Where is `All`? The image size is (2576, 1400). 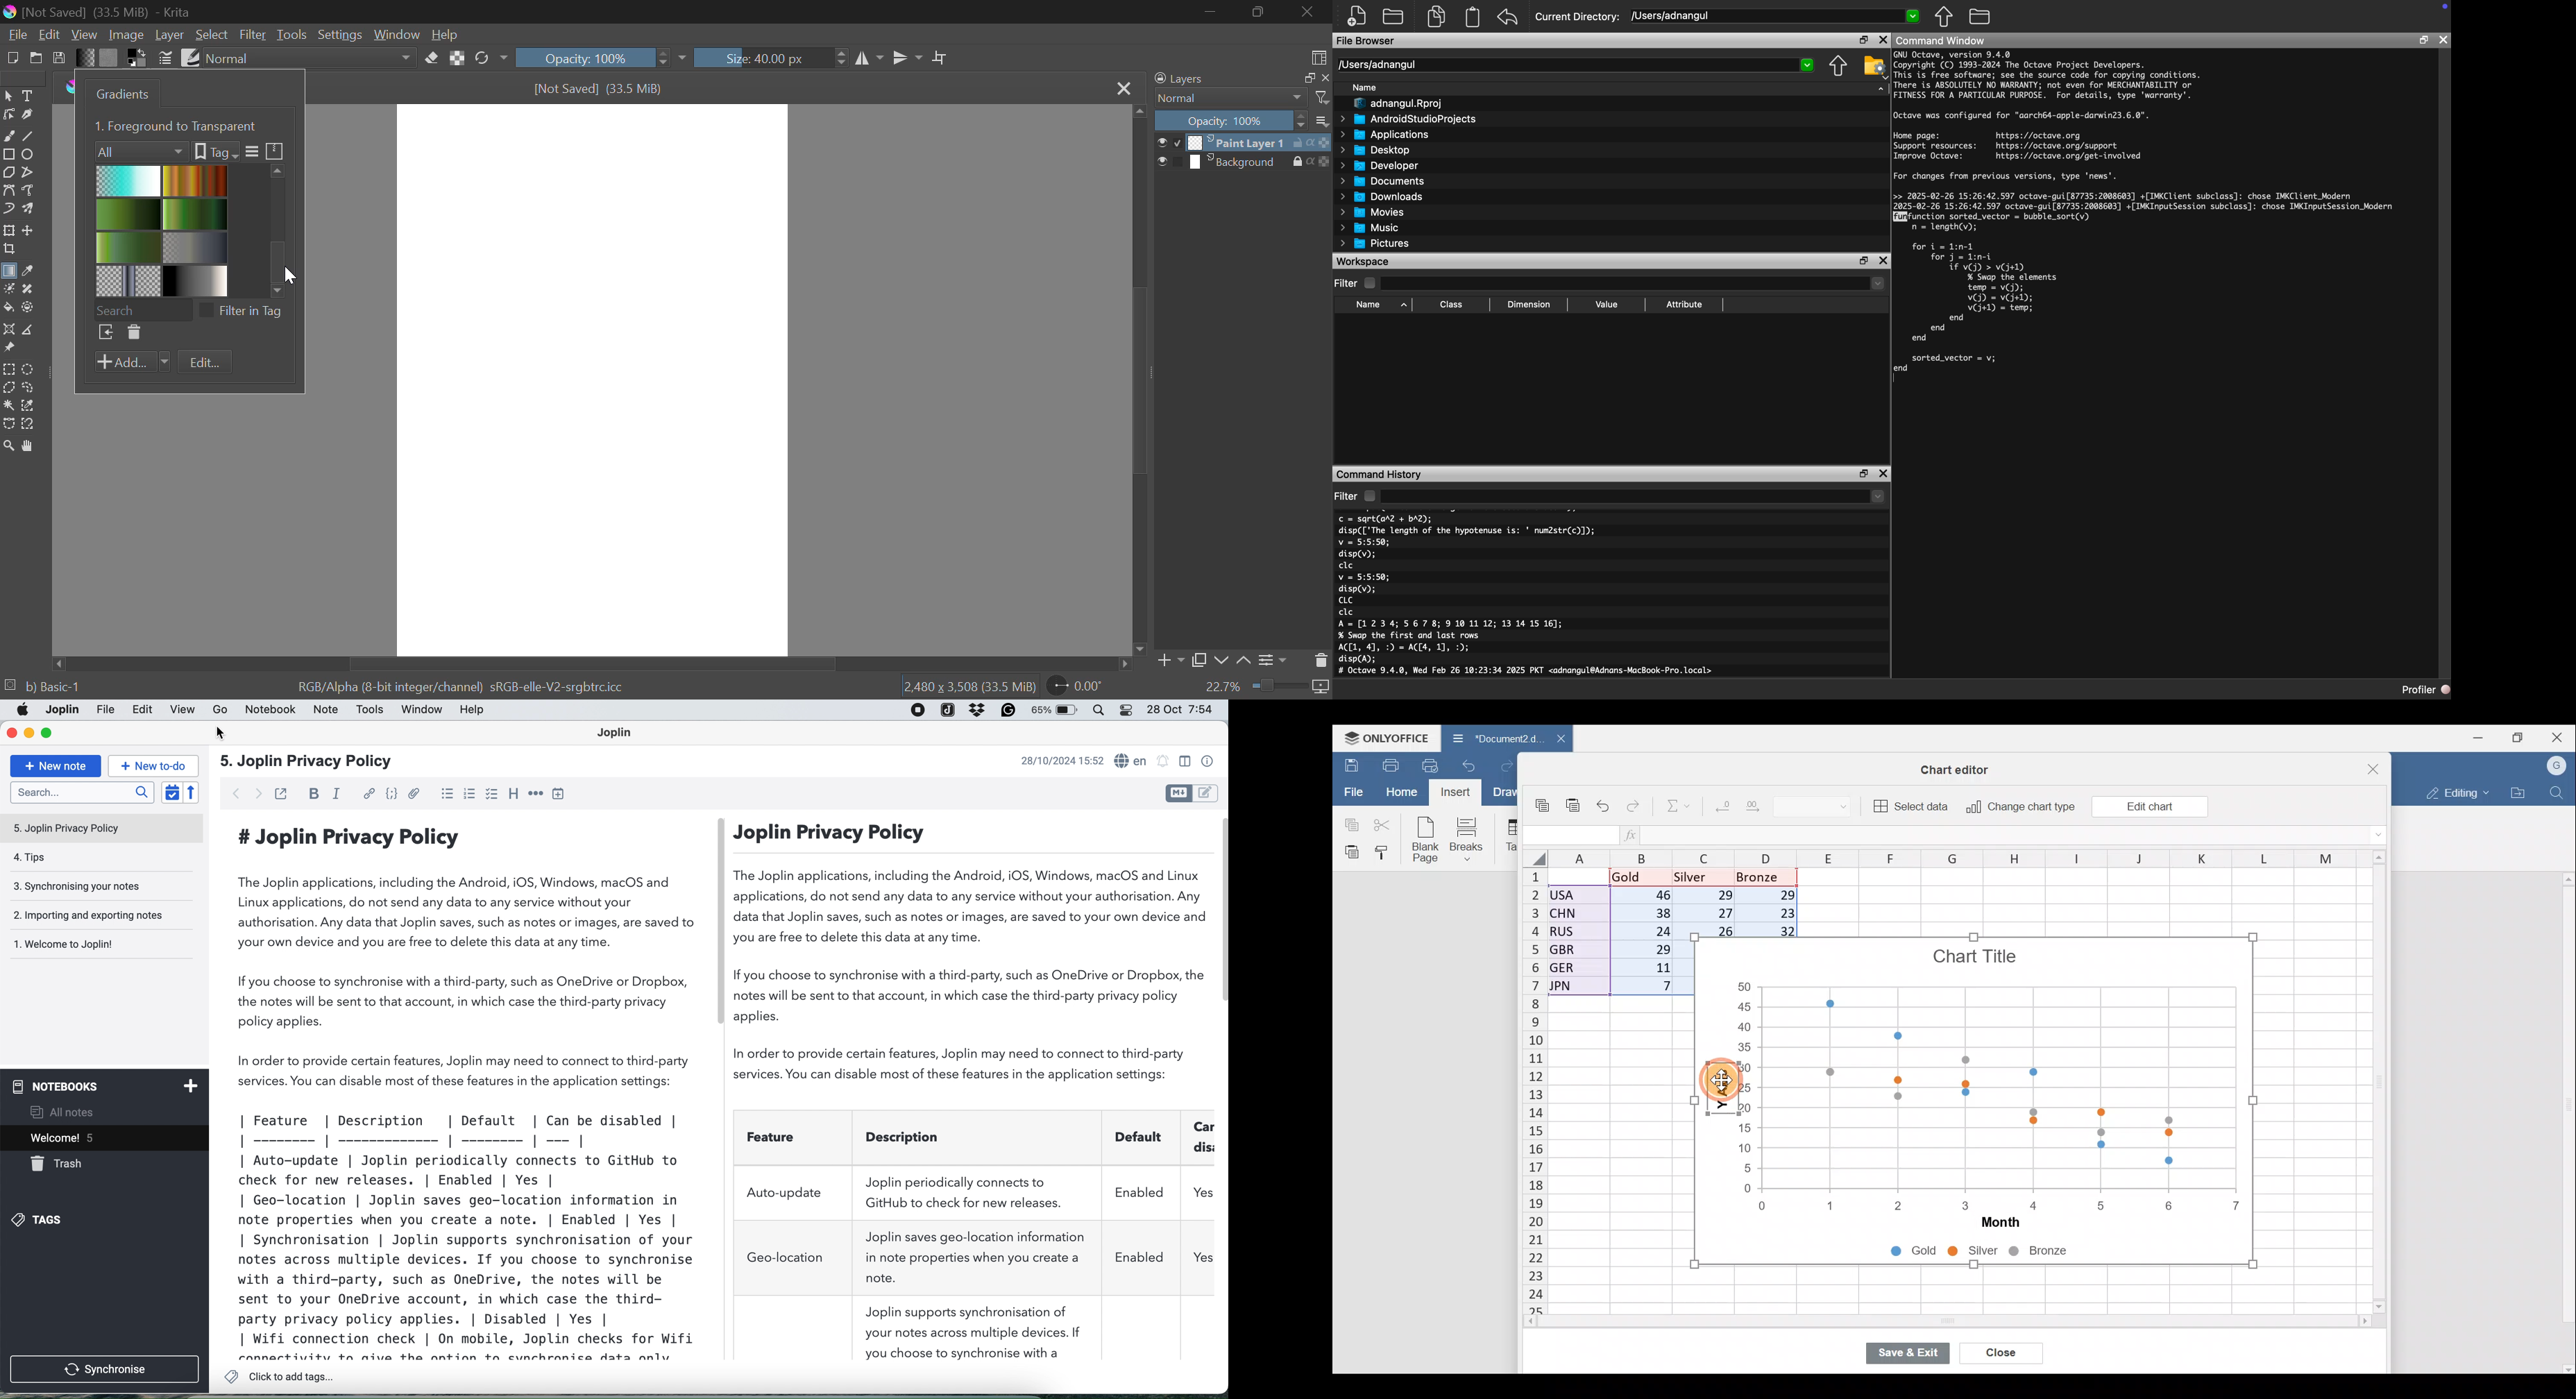
All is located at coordinates (142, 150).